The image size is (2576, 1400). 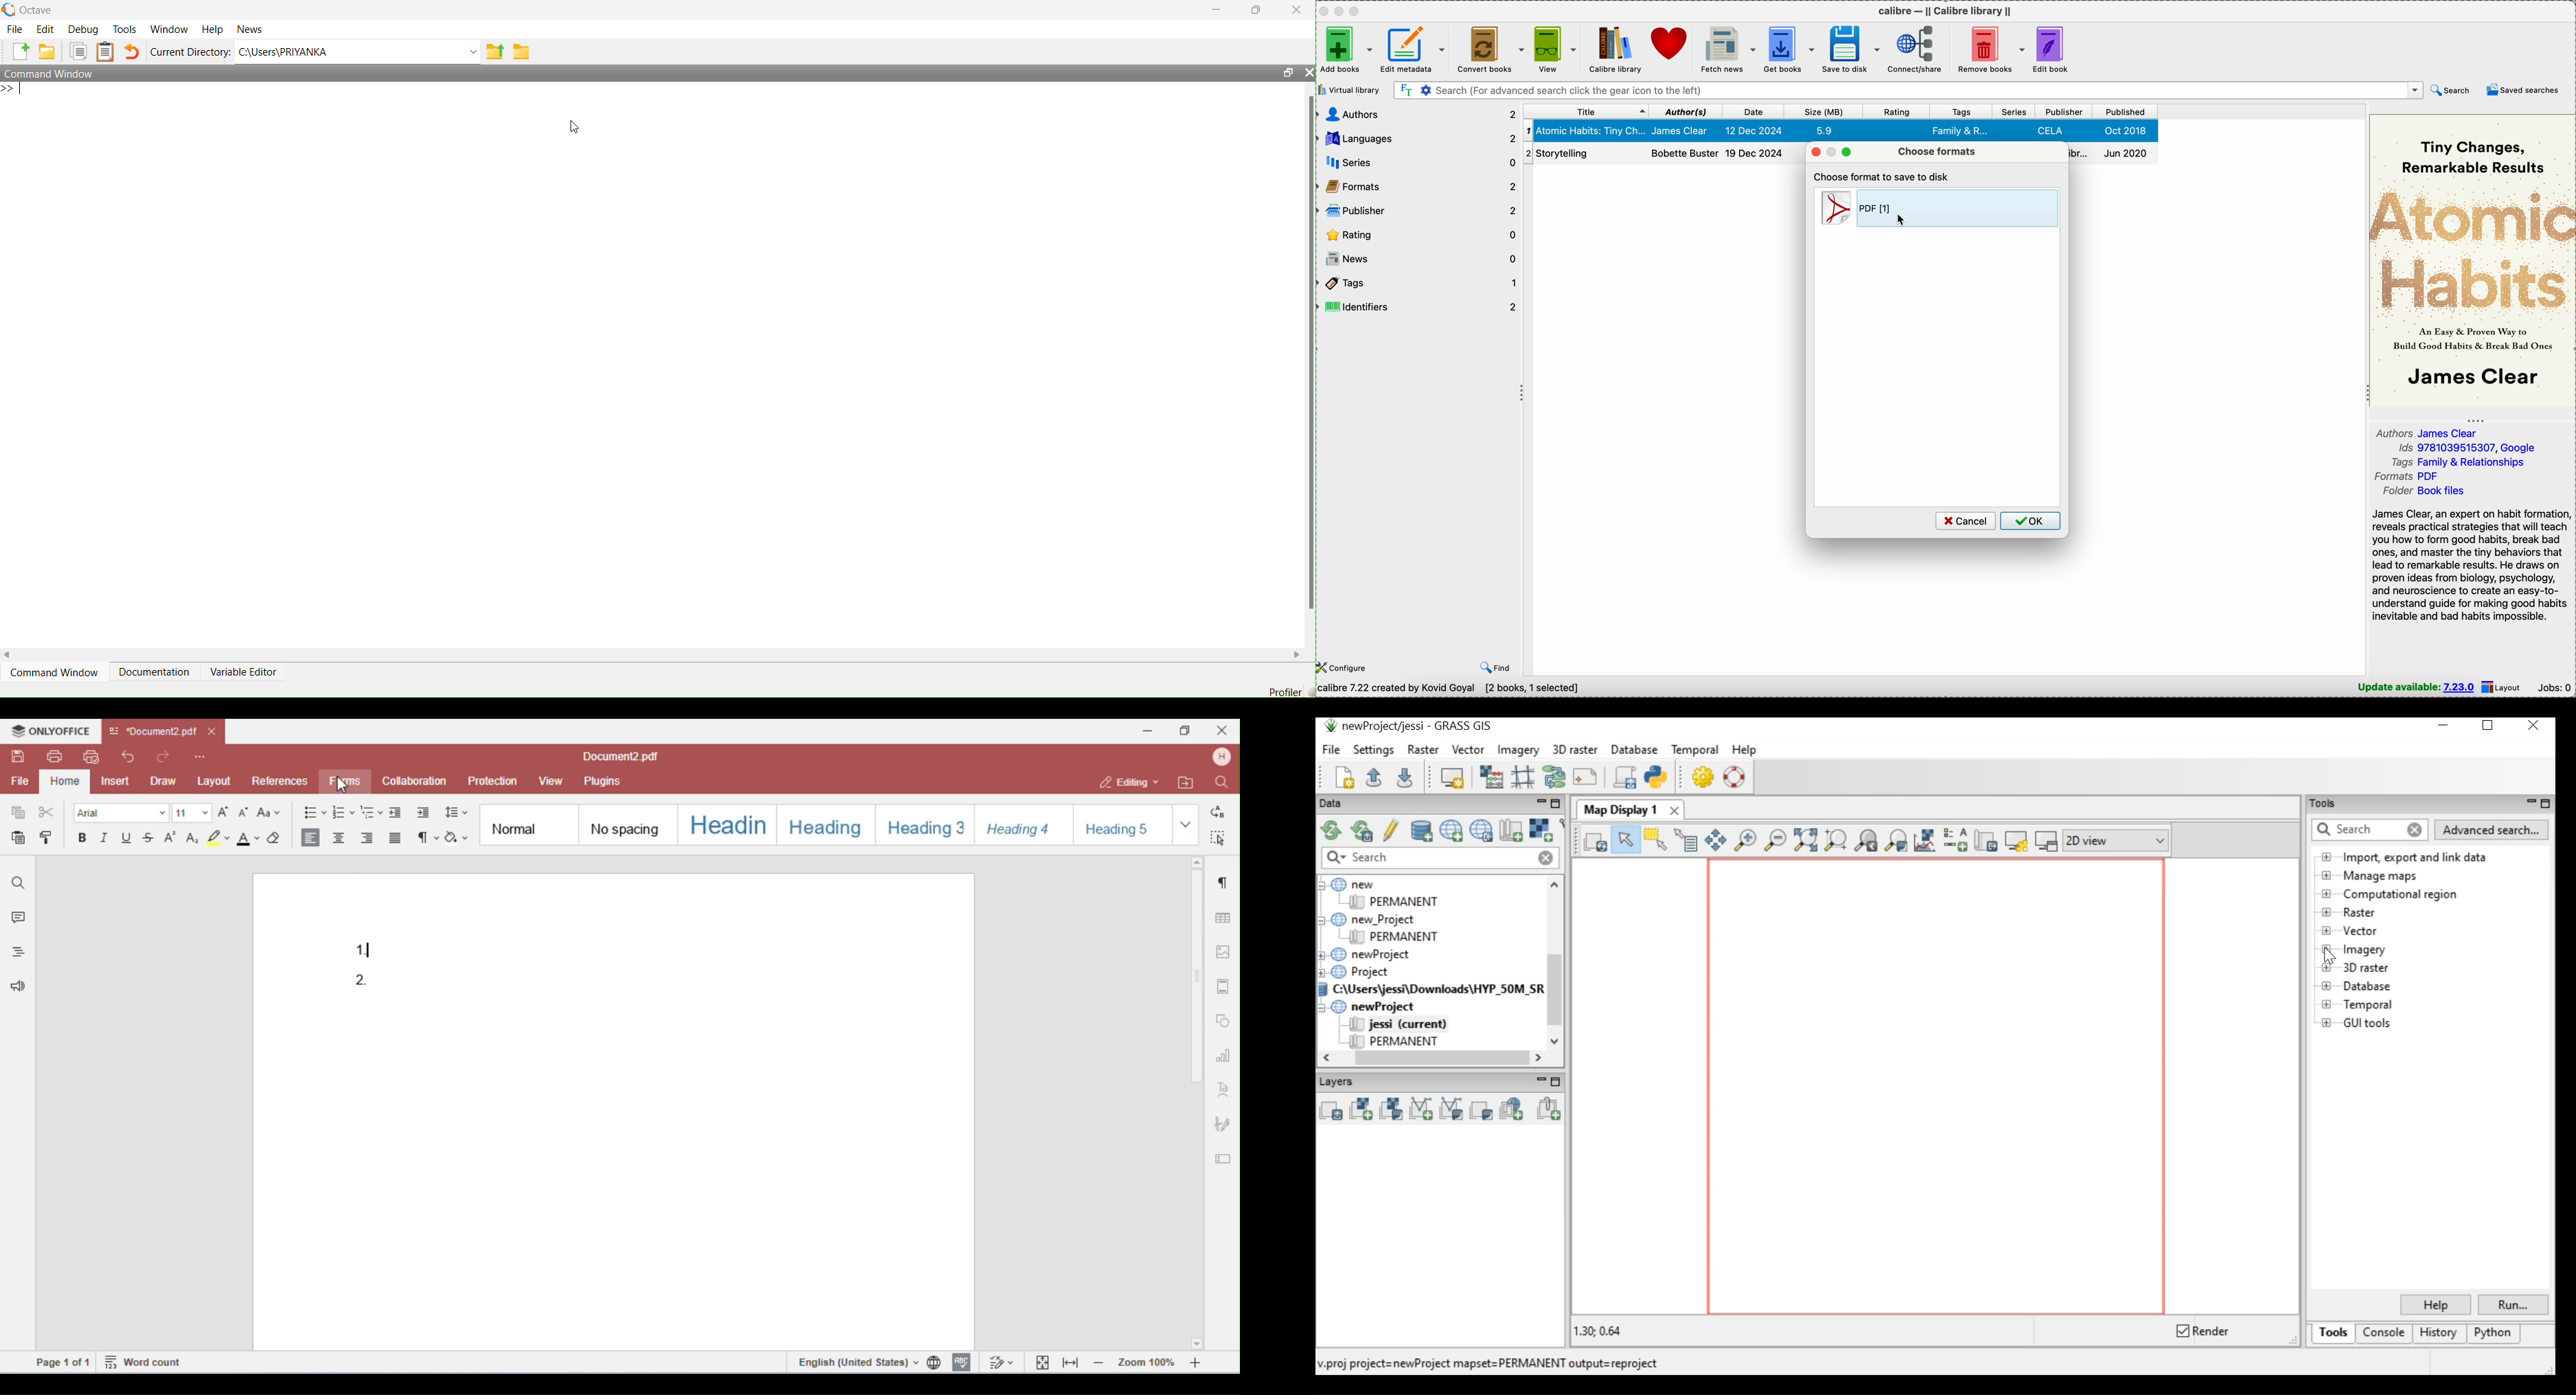 What do you see at coordinates (1346, 49) in the screenshot?
I see `add books` at bounding box center [1346, 49].